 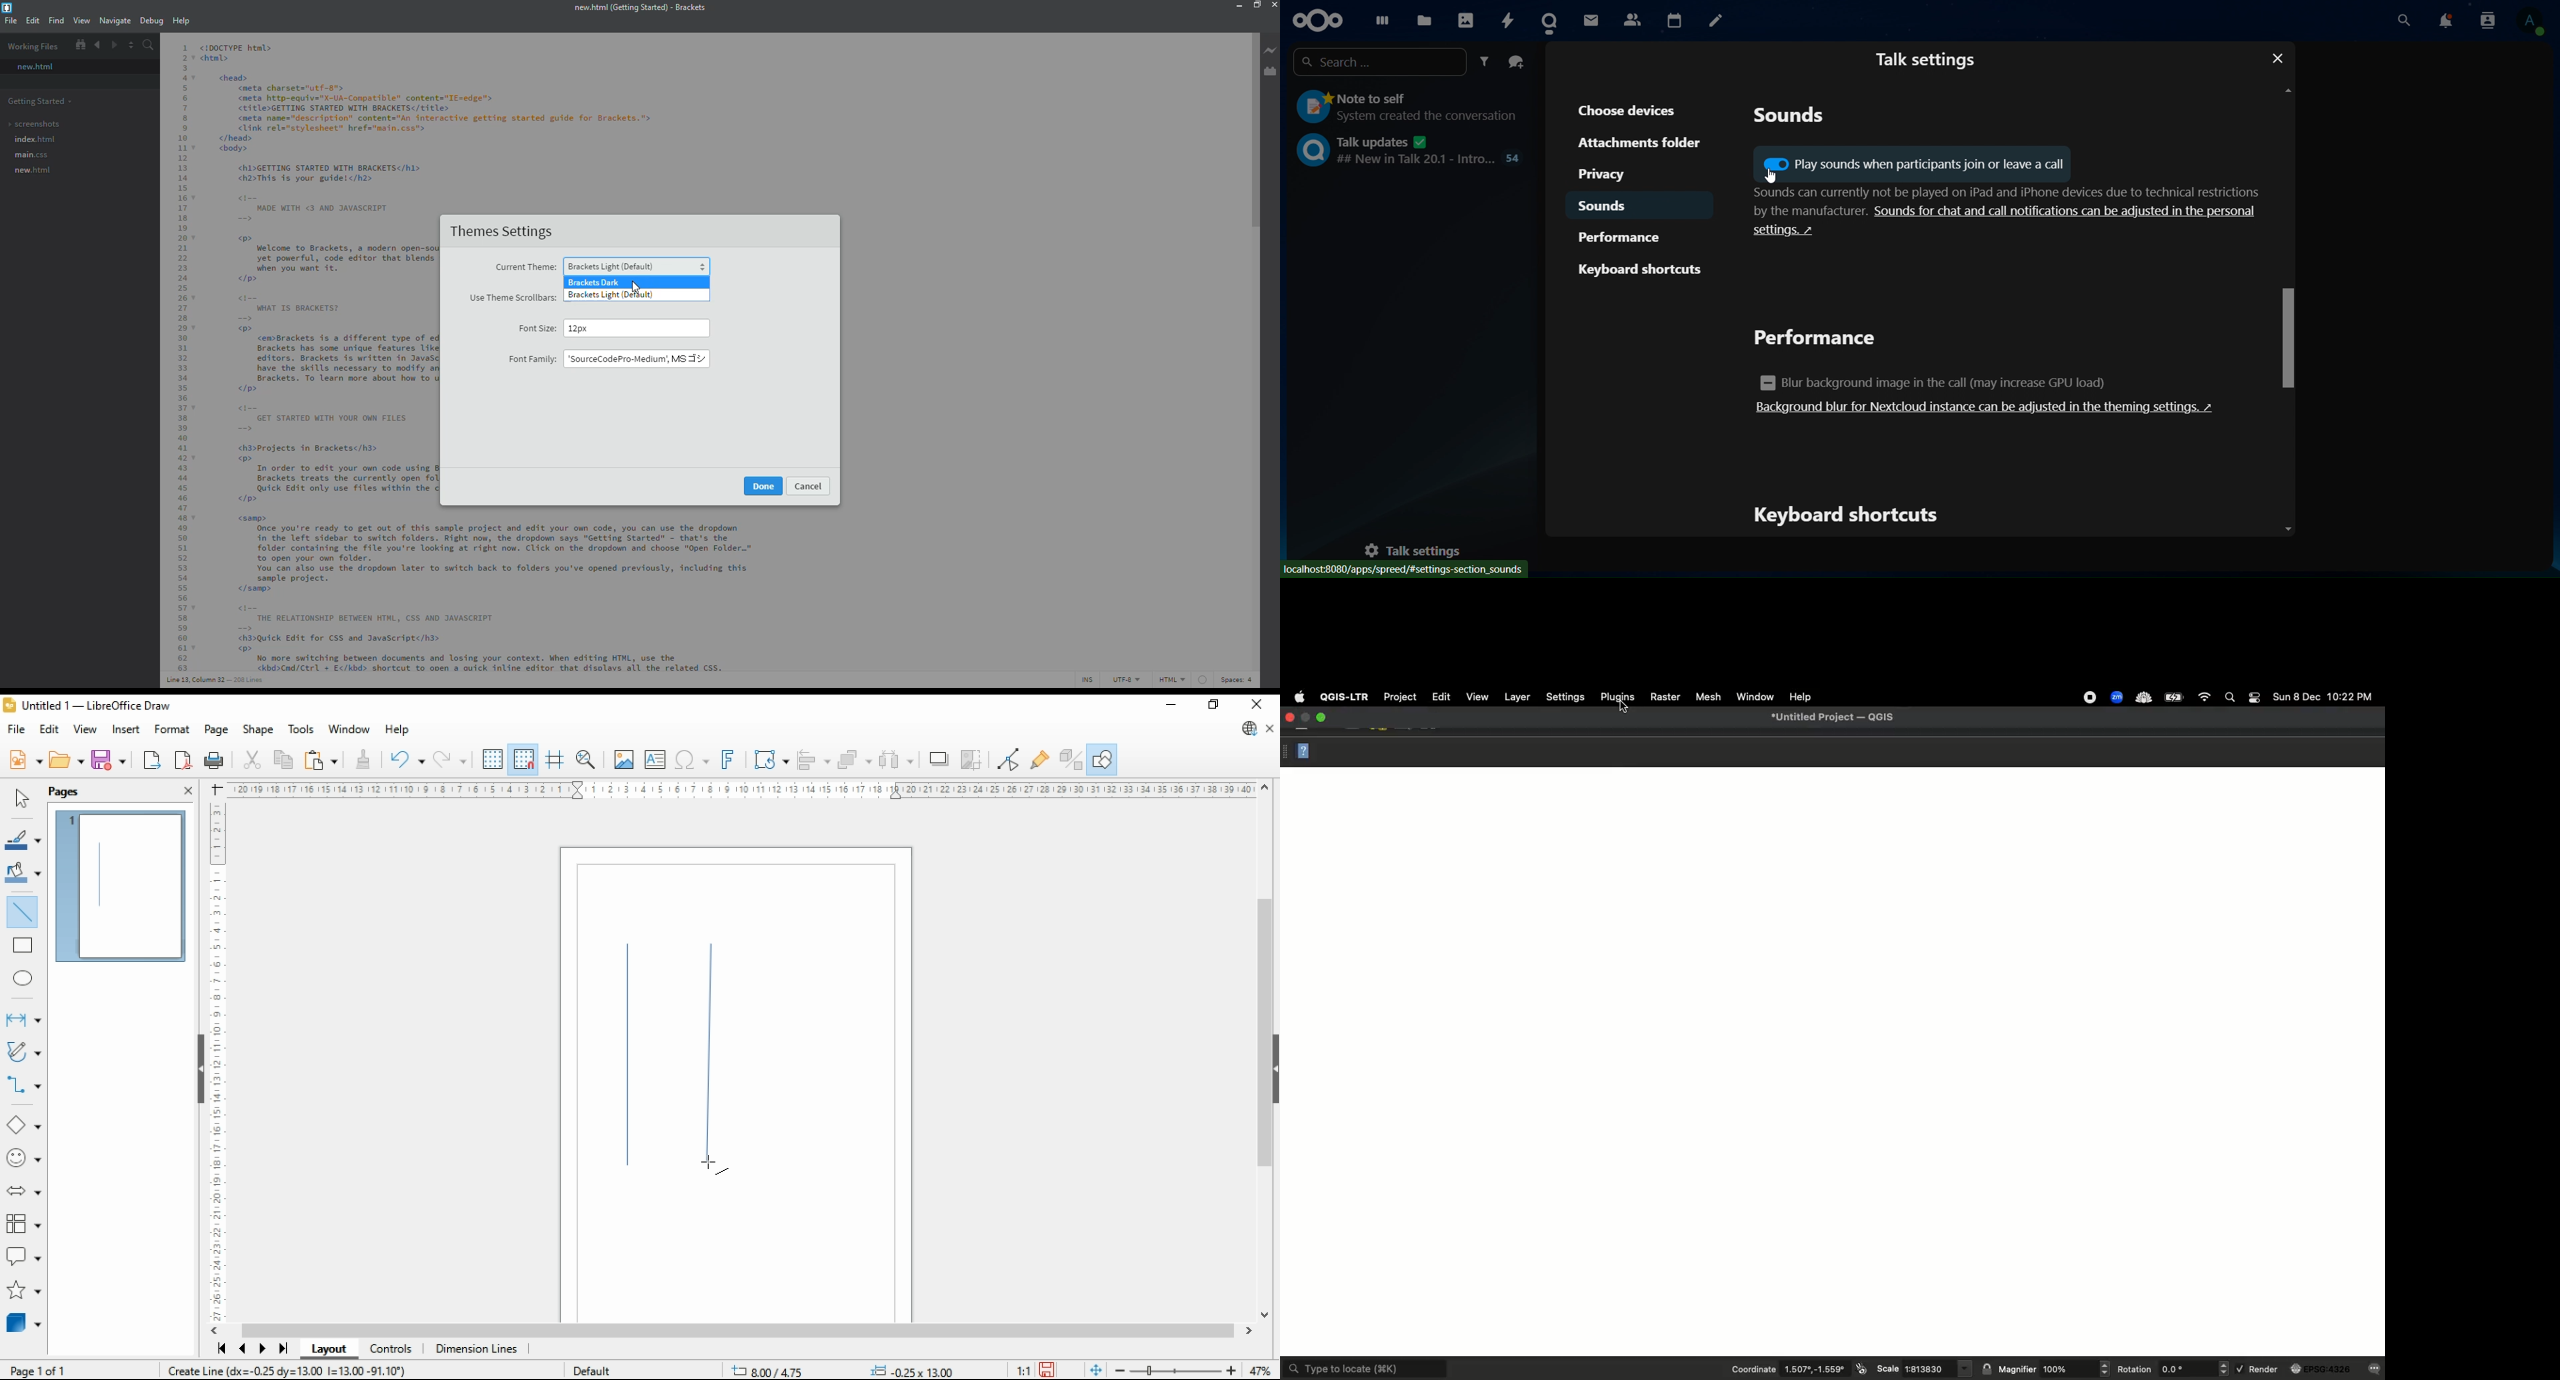 What do you see at coordinates (254, 760) in the screenshot?
I see `cut` at bounding box center [254, 760].